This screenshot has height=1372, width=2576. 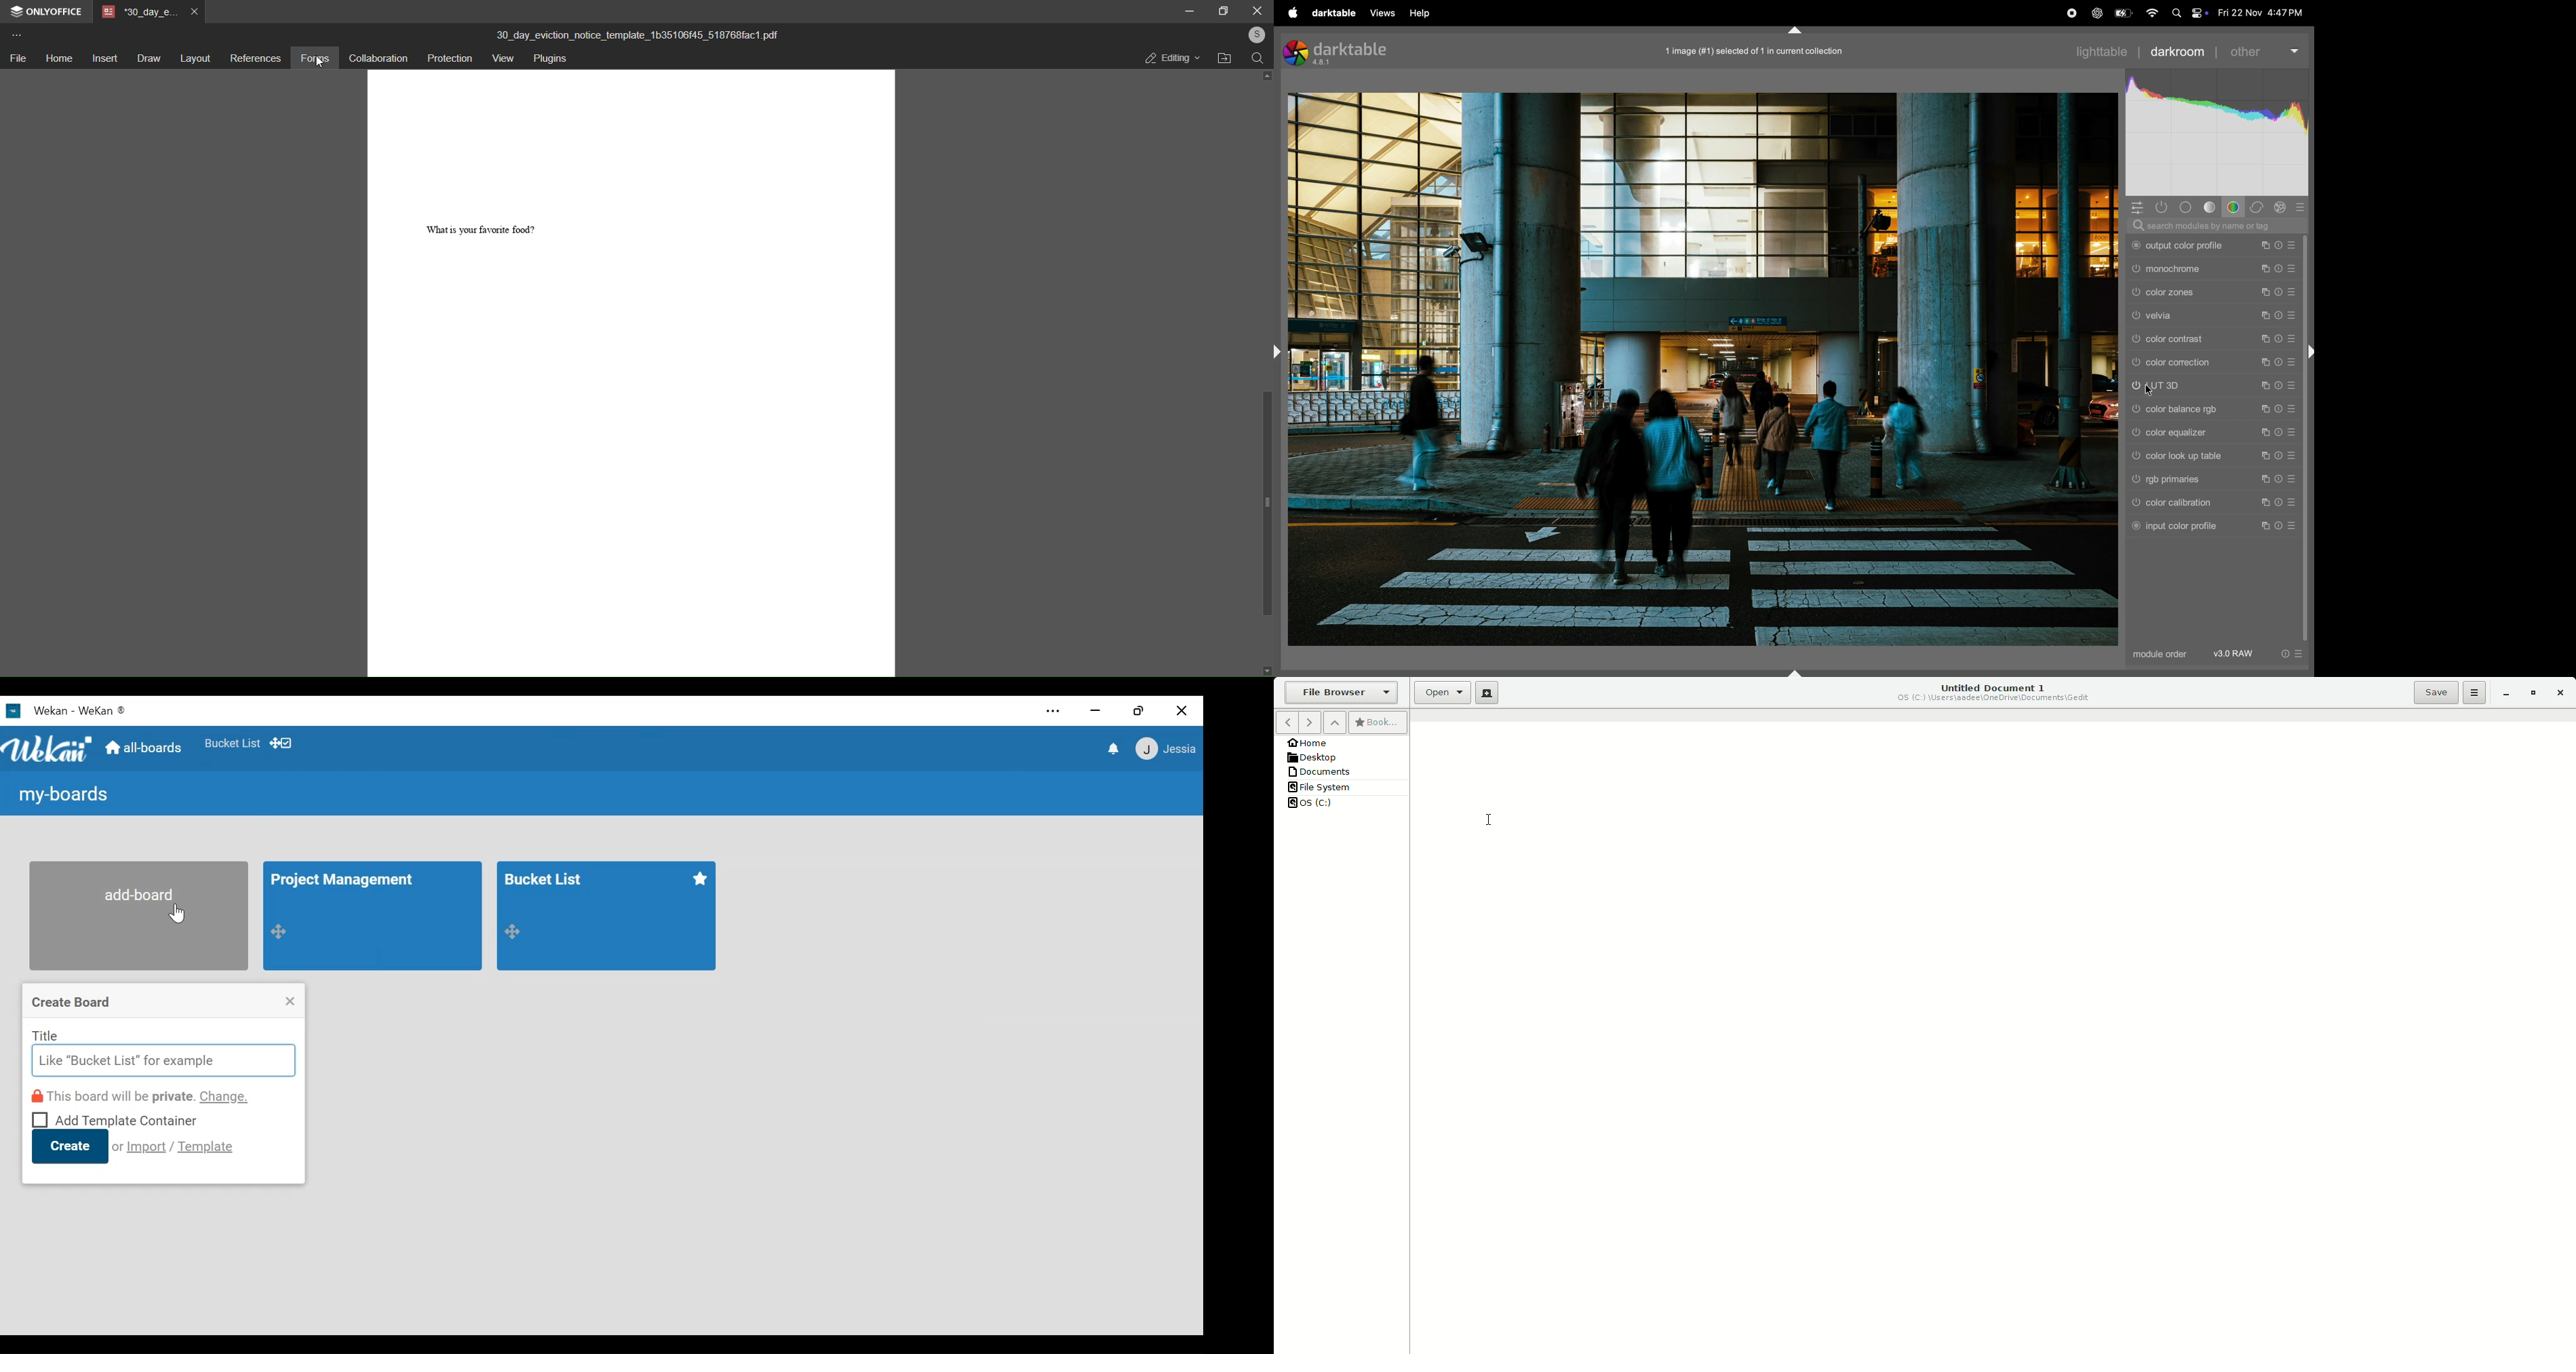 I want to click on input color profile, so click(x=2197, y=527).